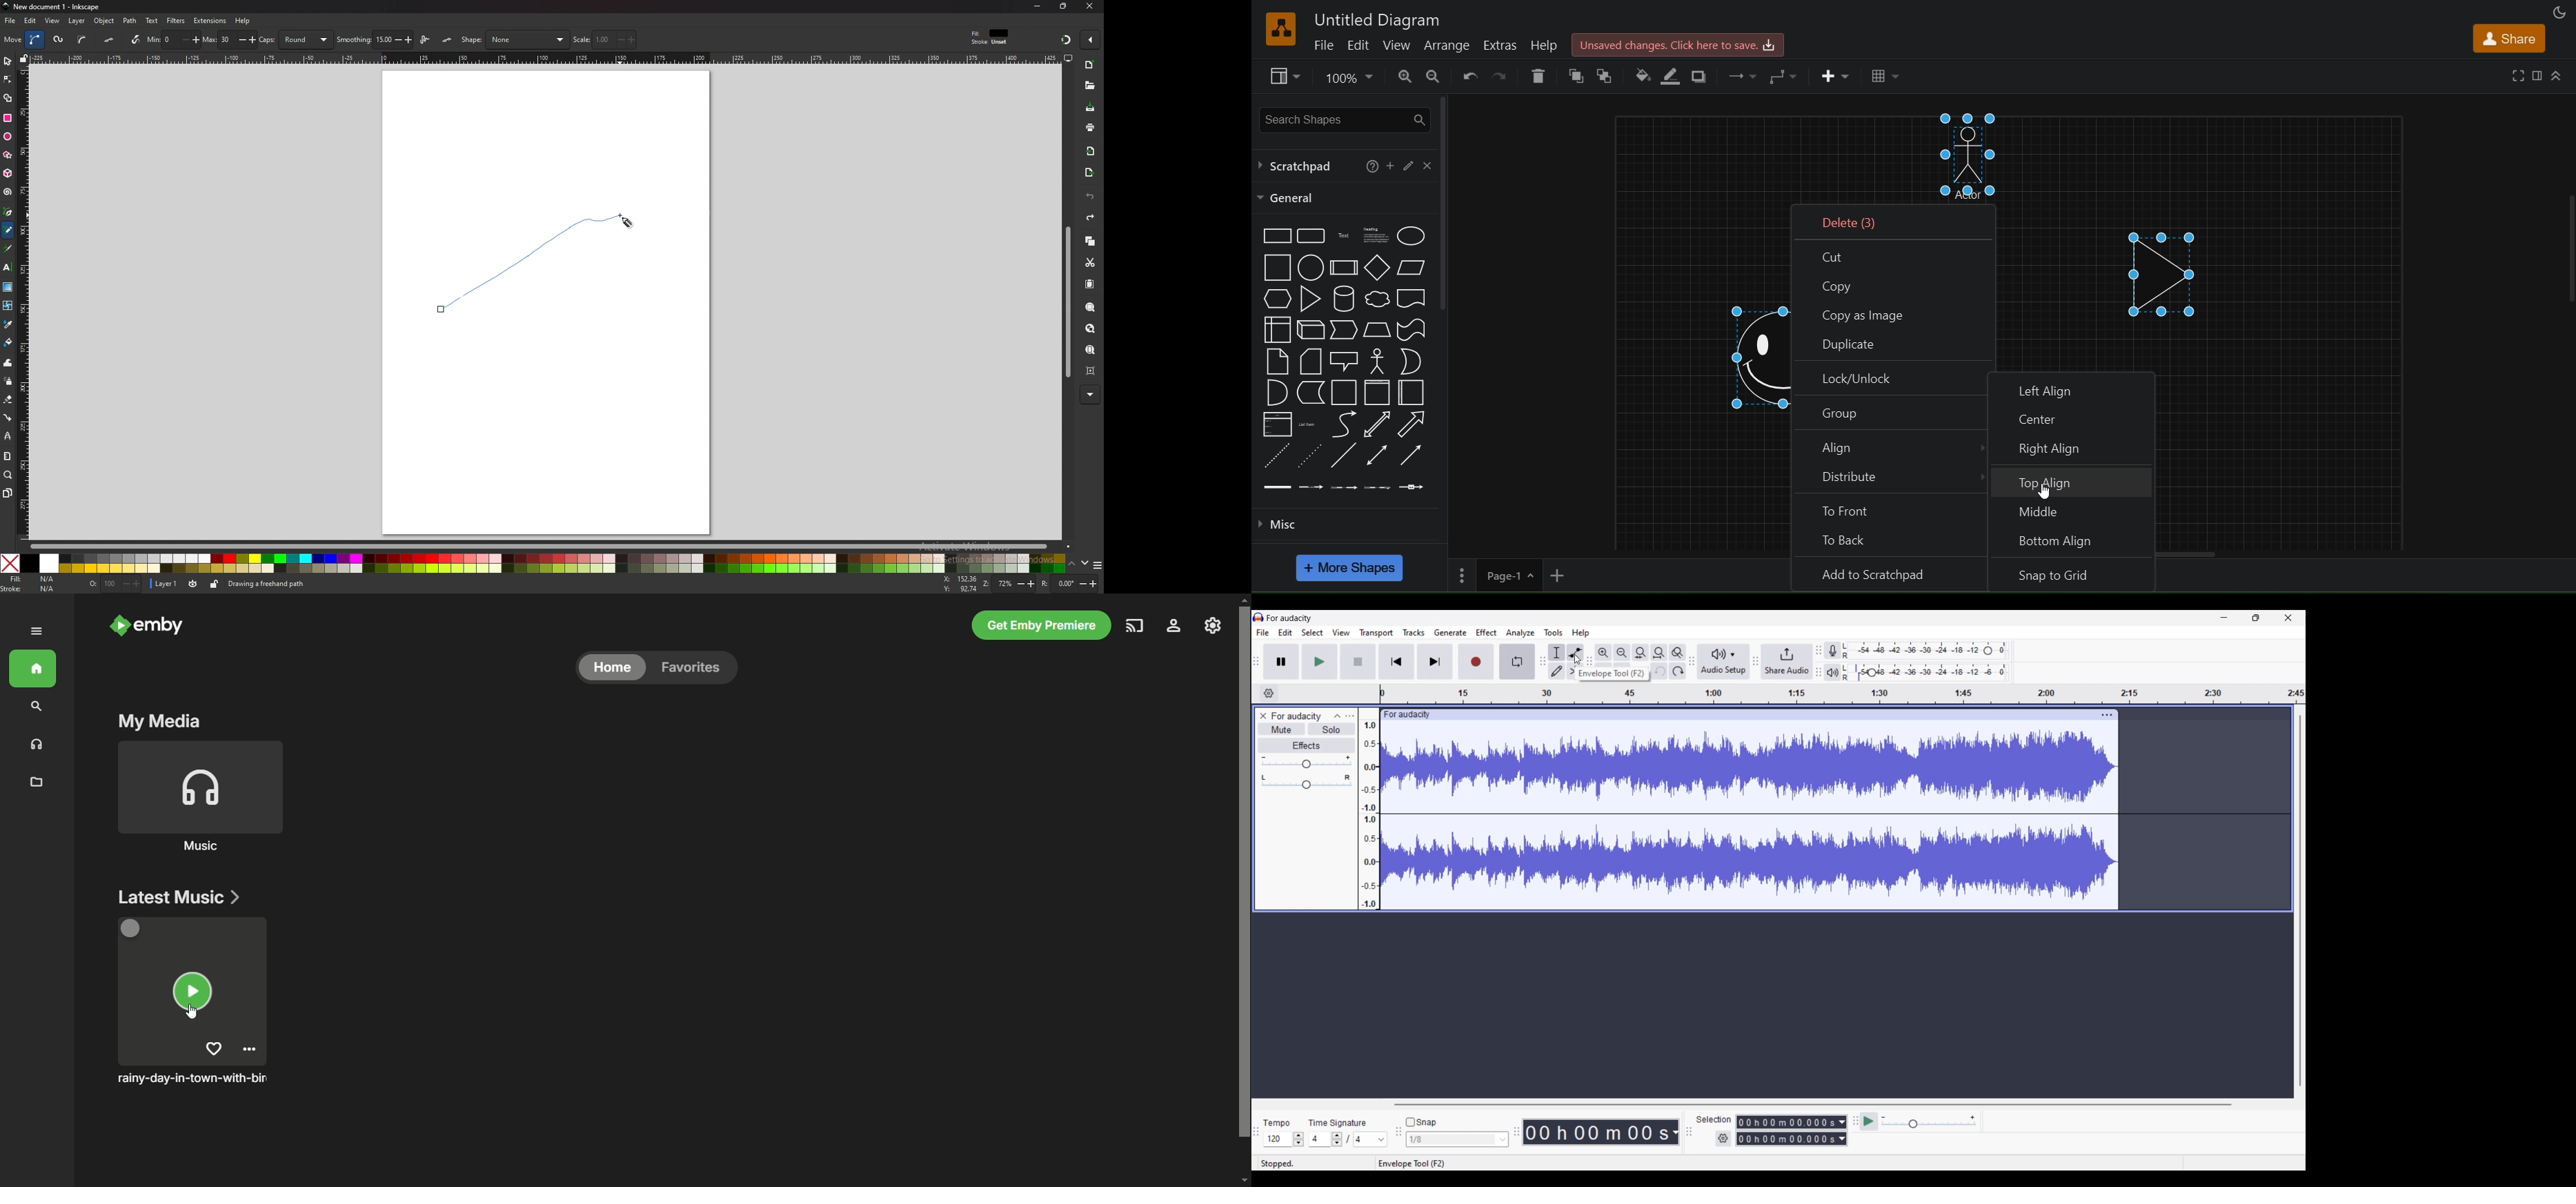 The height and width of the screenshot is (1204, 2576). What do you see at coordinates (23, 303) in the screenshot?
I see `vertical scale` at bounding box center [23, 303].